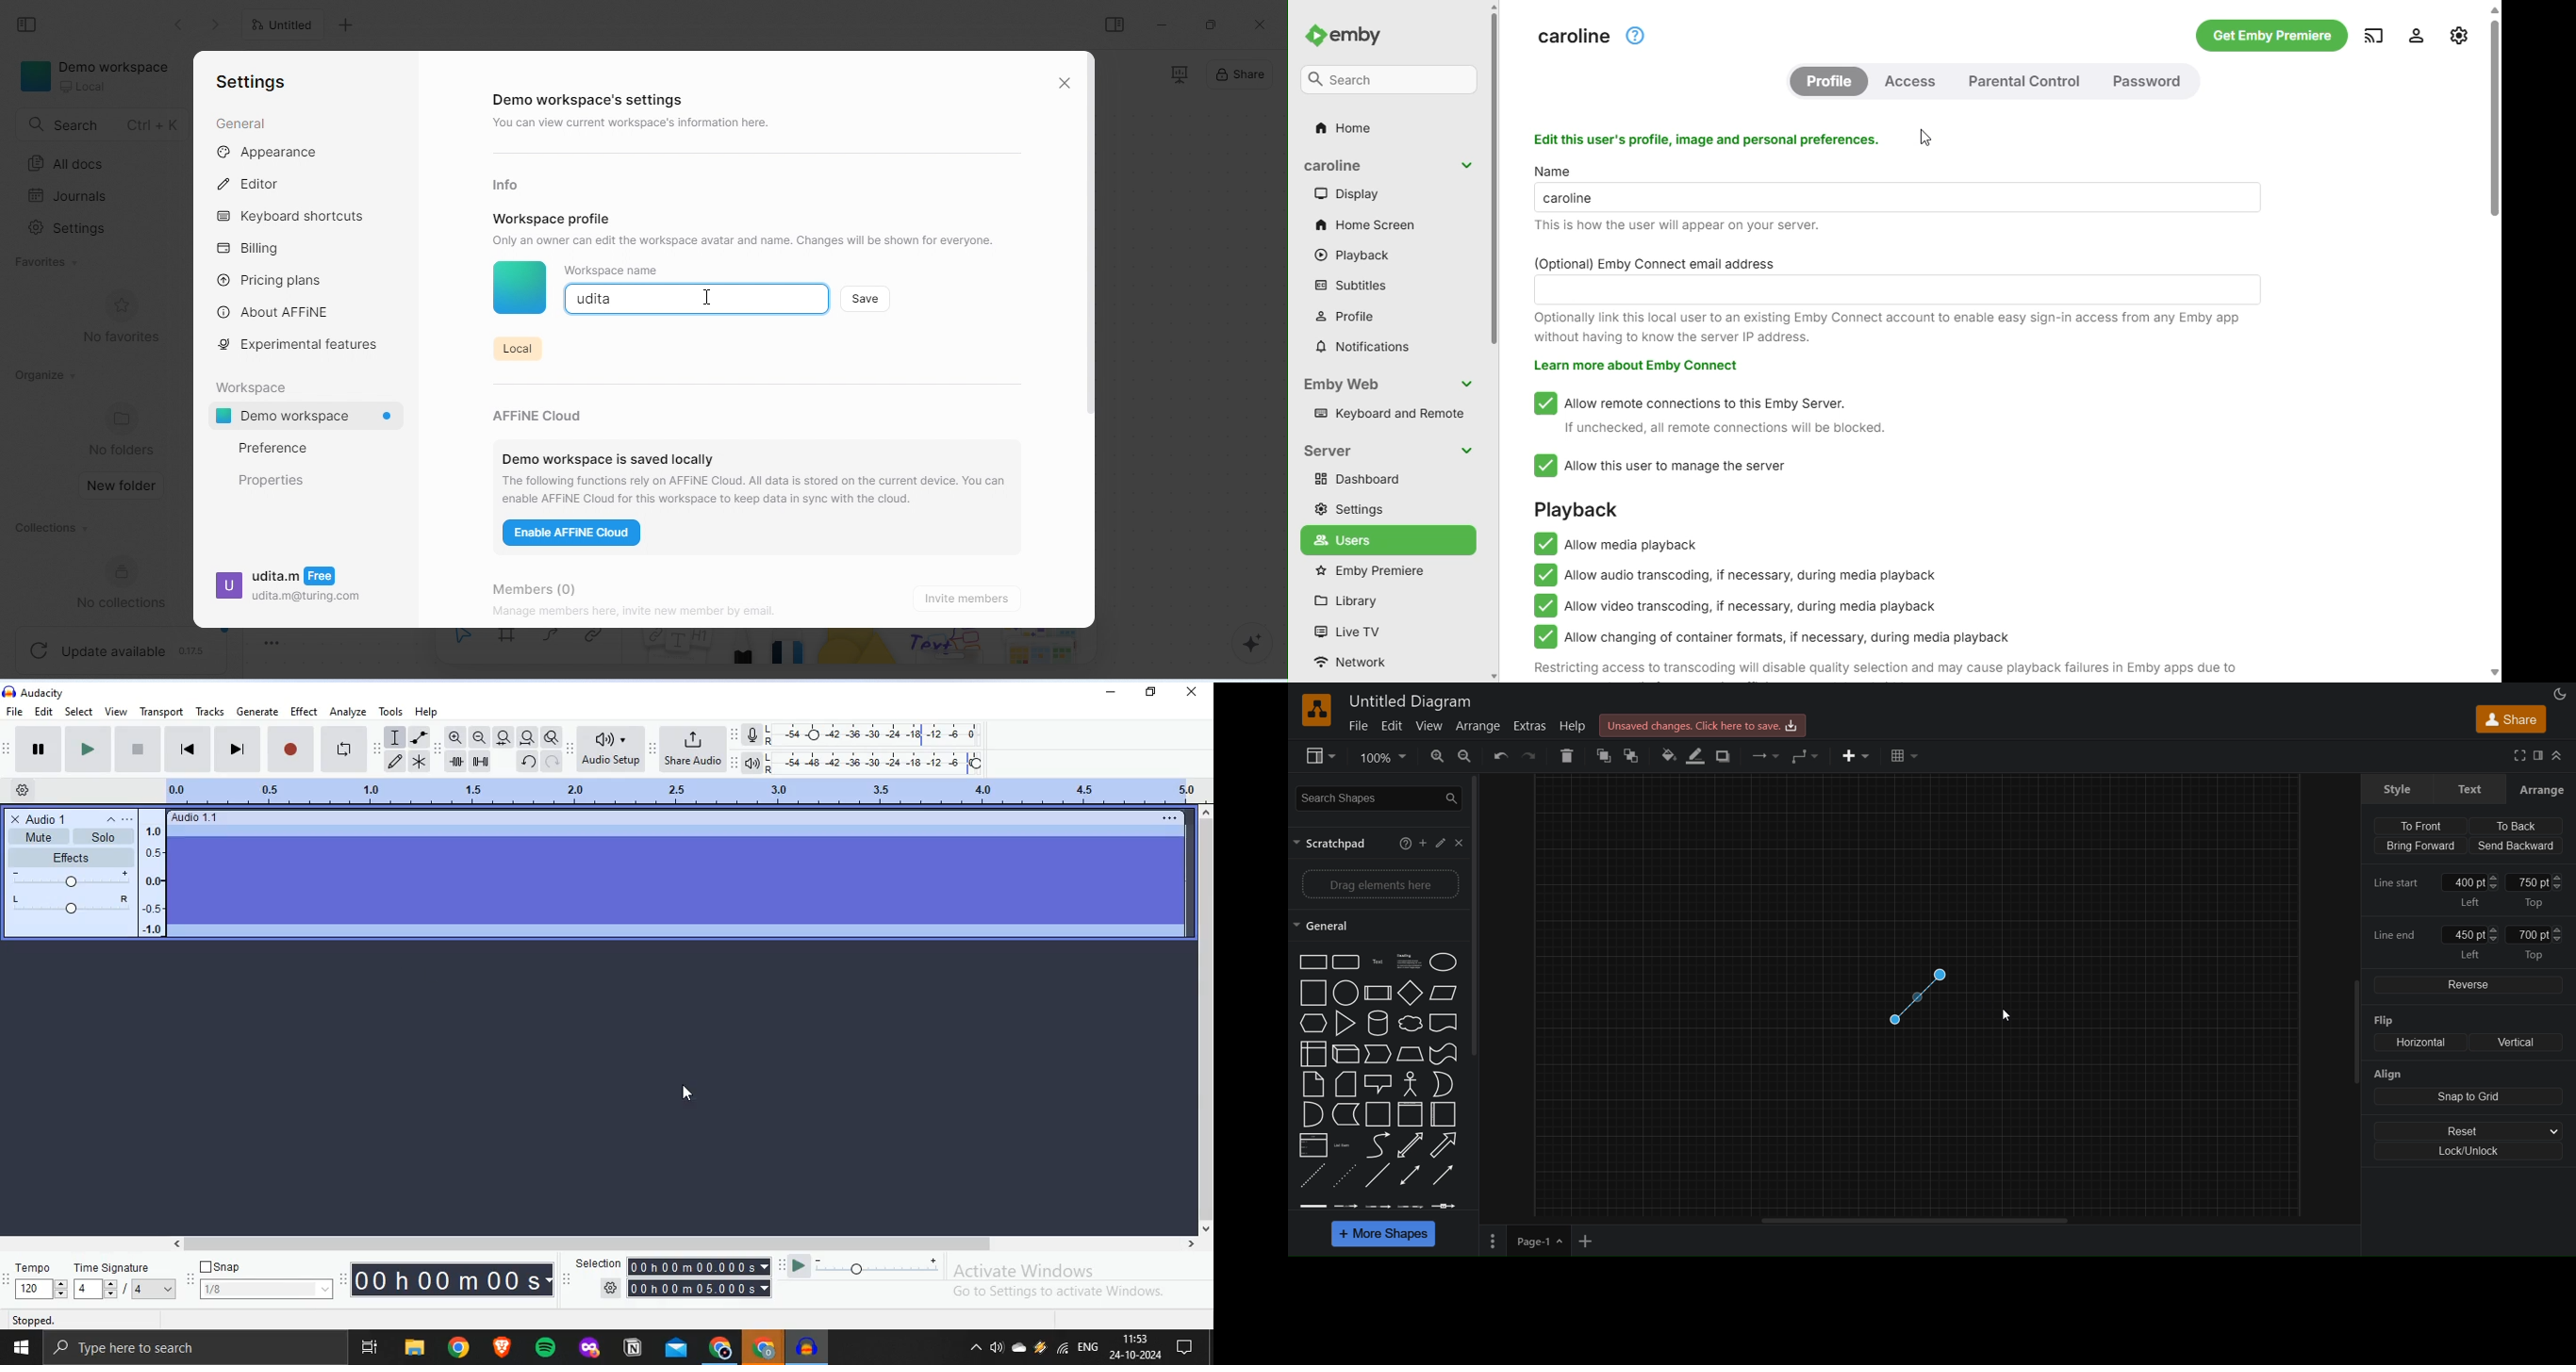 The height and width of the screenshot is (1372, 2576). I want to click on this is how the user will appear on your server, so click(1677, 226).